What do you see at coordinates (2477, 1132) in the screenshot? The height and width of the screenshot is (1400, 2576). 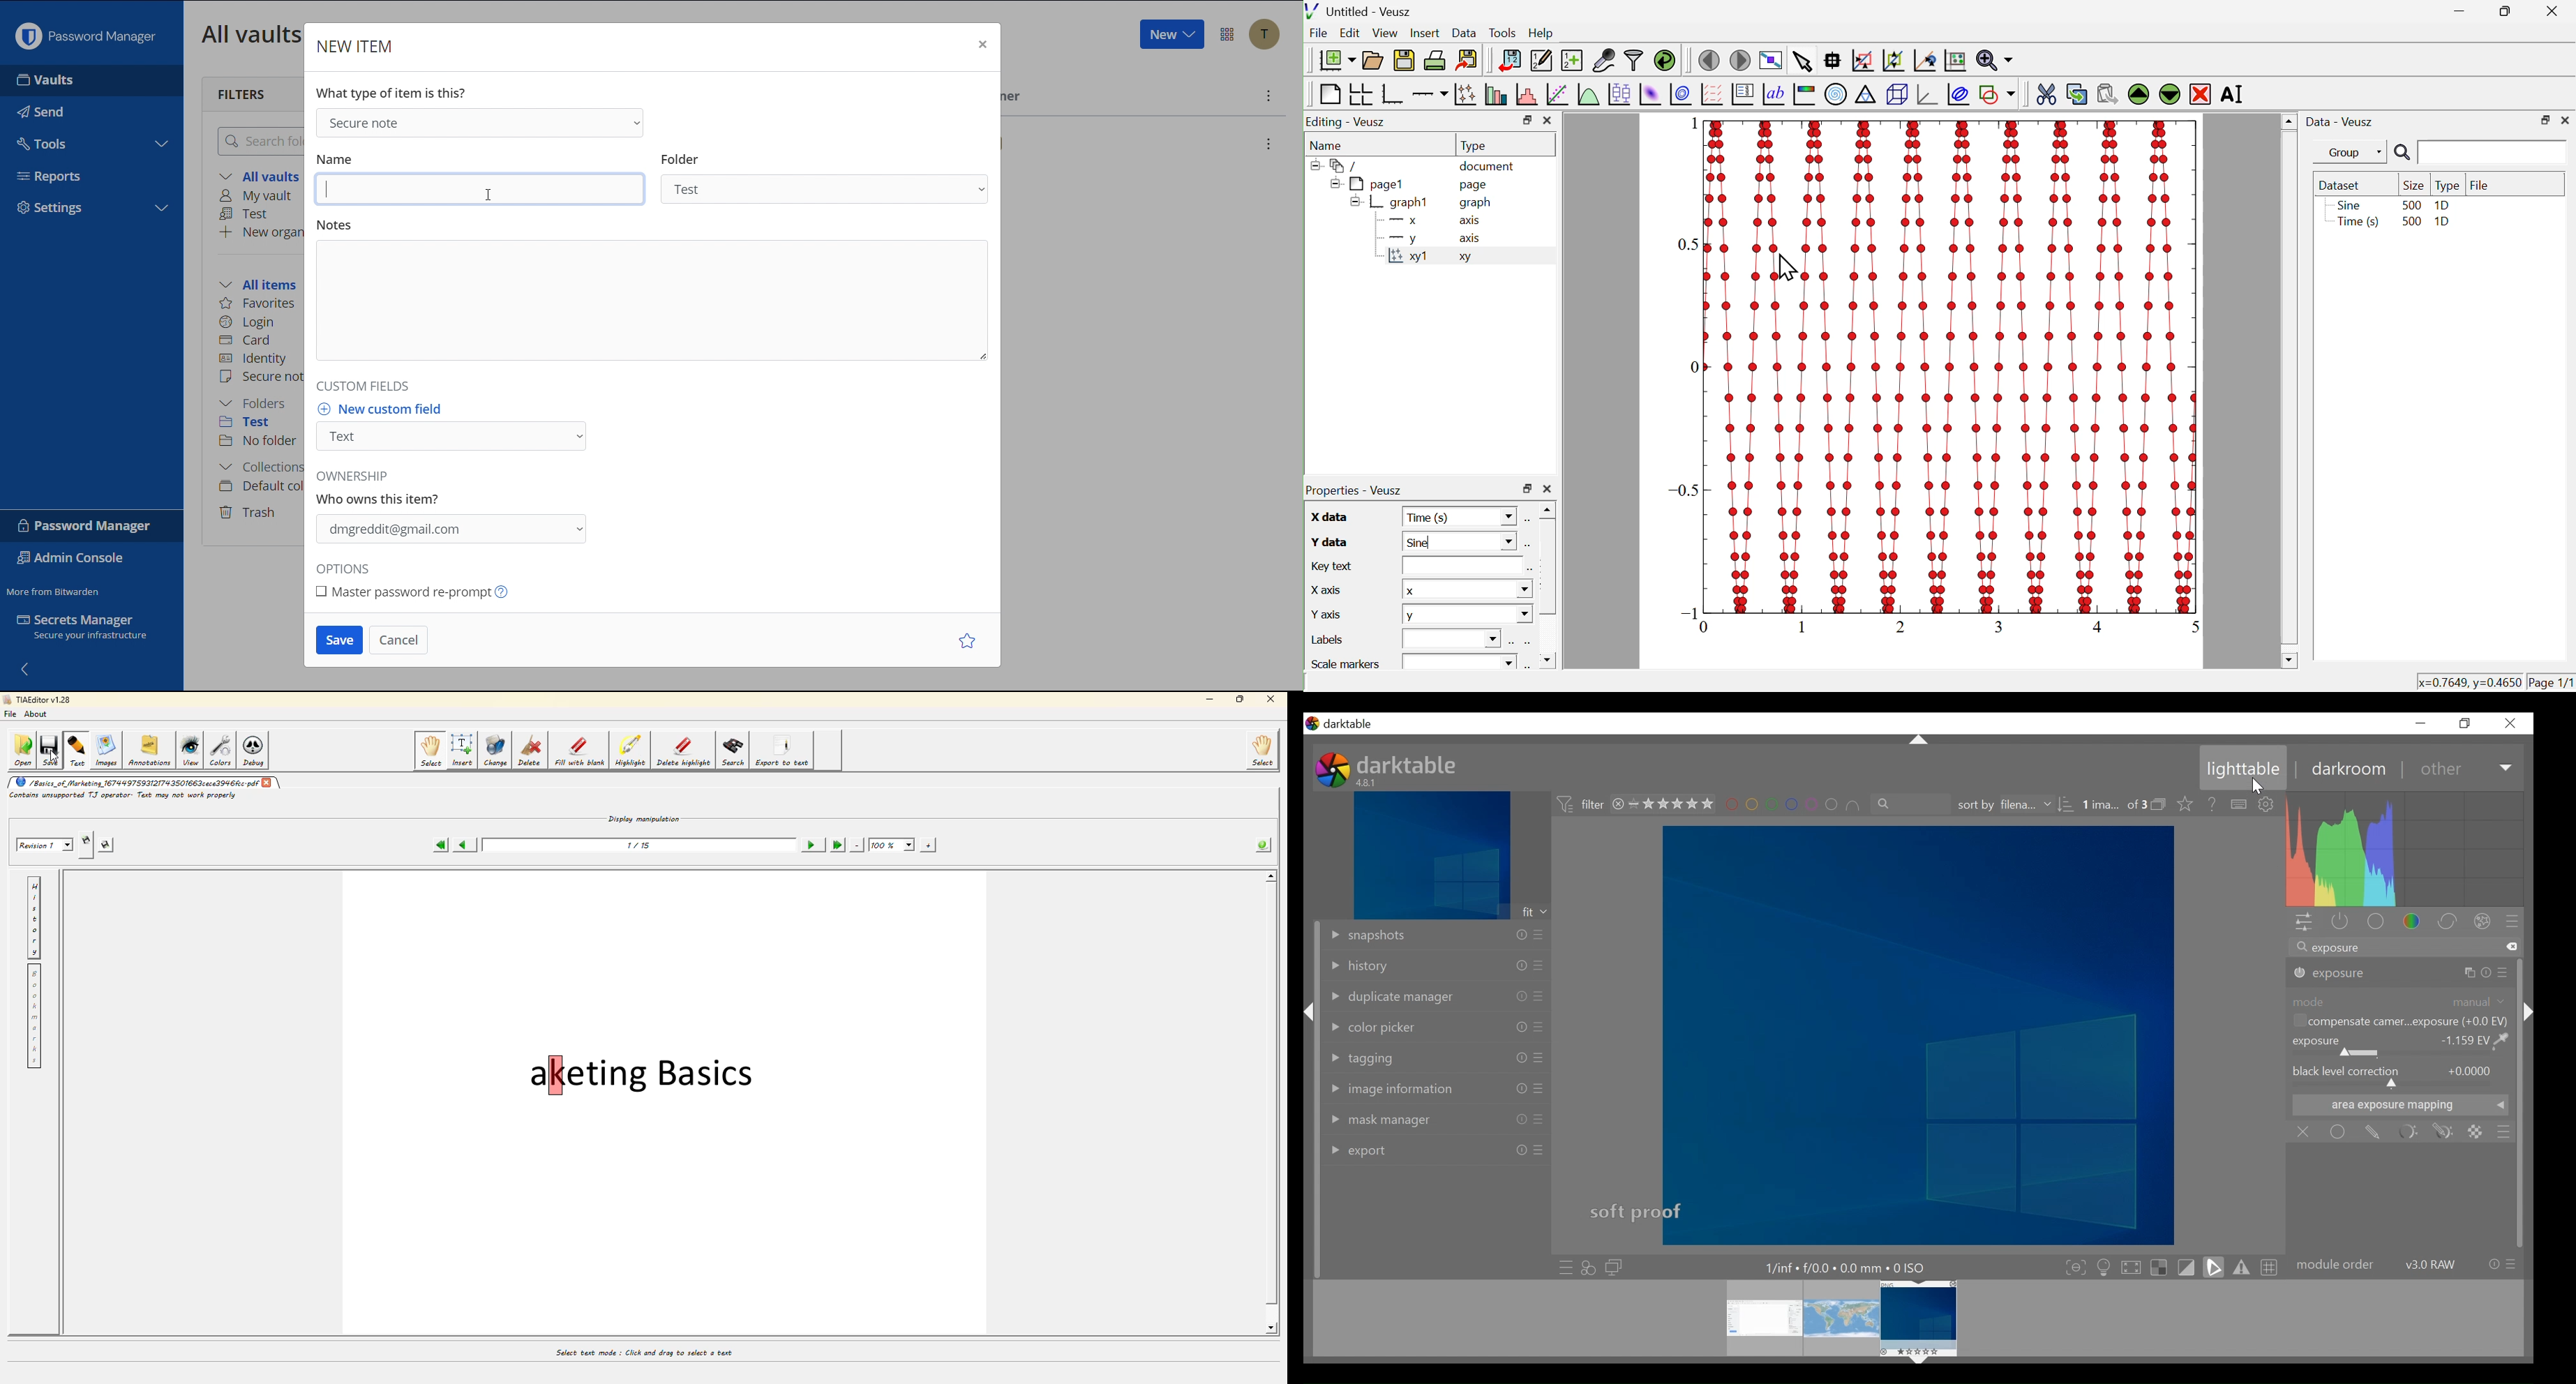 I see `raster mask` at bounding box center [2477, 1132].